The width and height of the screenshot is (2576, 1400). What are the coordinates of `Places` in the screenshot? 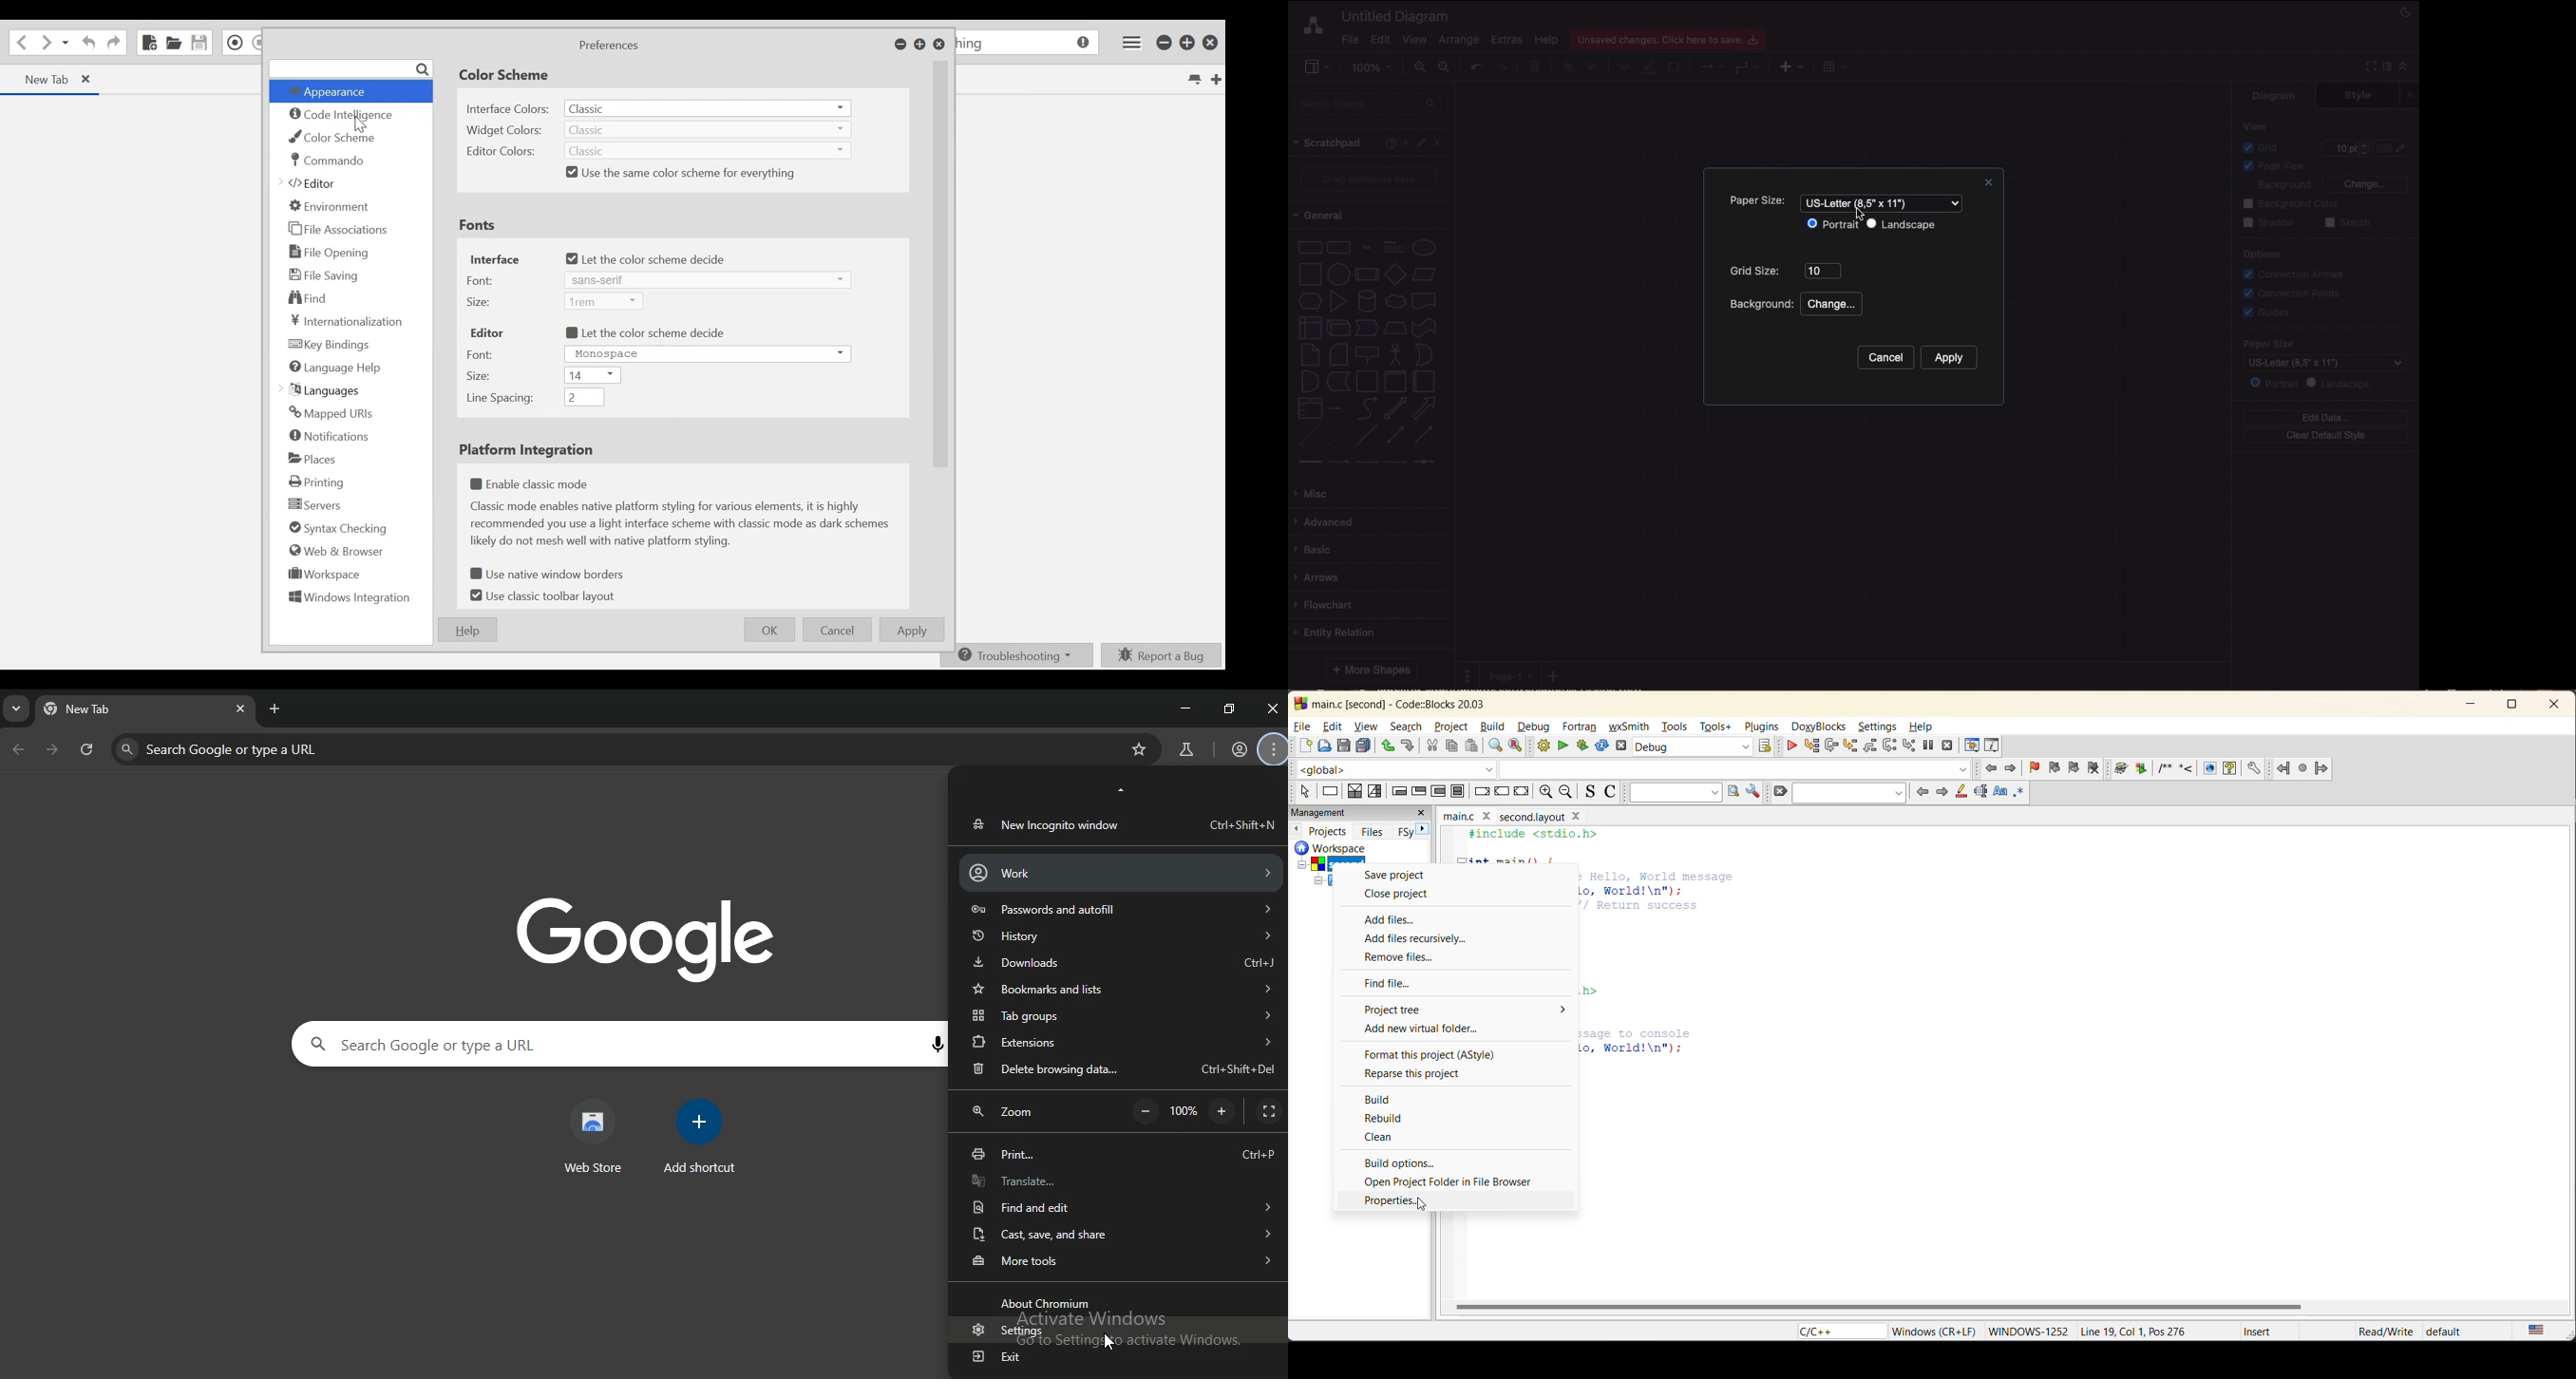 It's located at (313, 458).